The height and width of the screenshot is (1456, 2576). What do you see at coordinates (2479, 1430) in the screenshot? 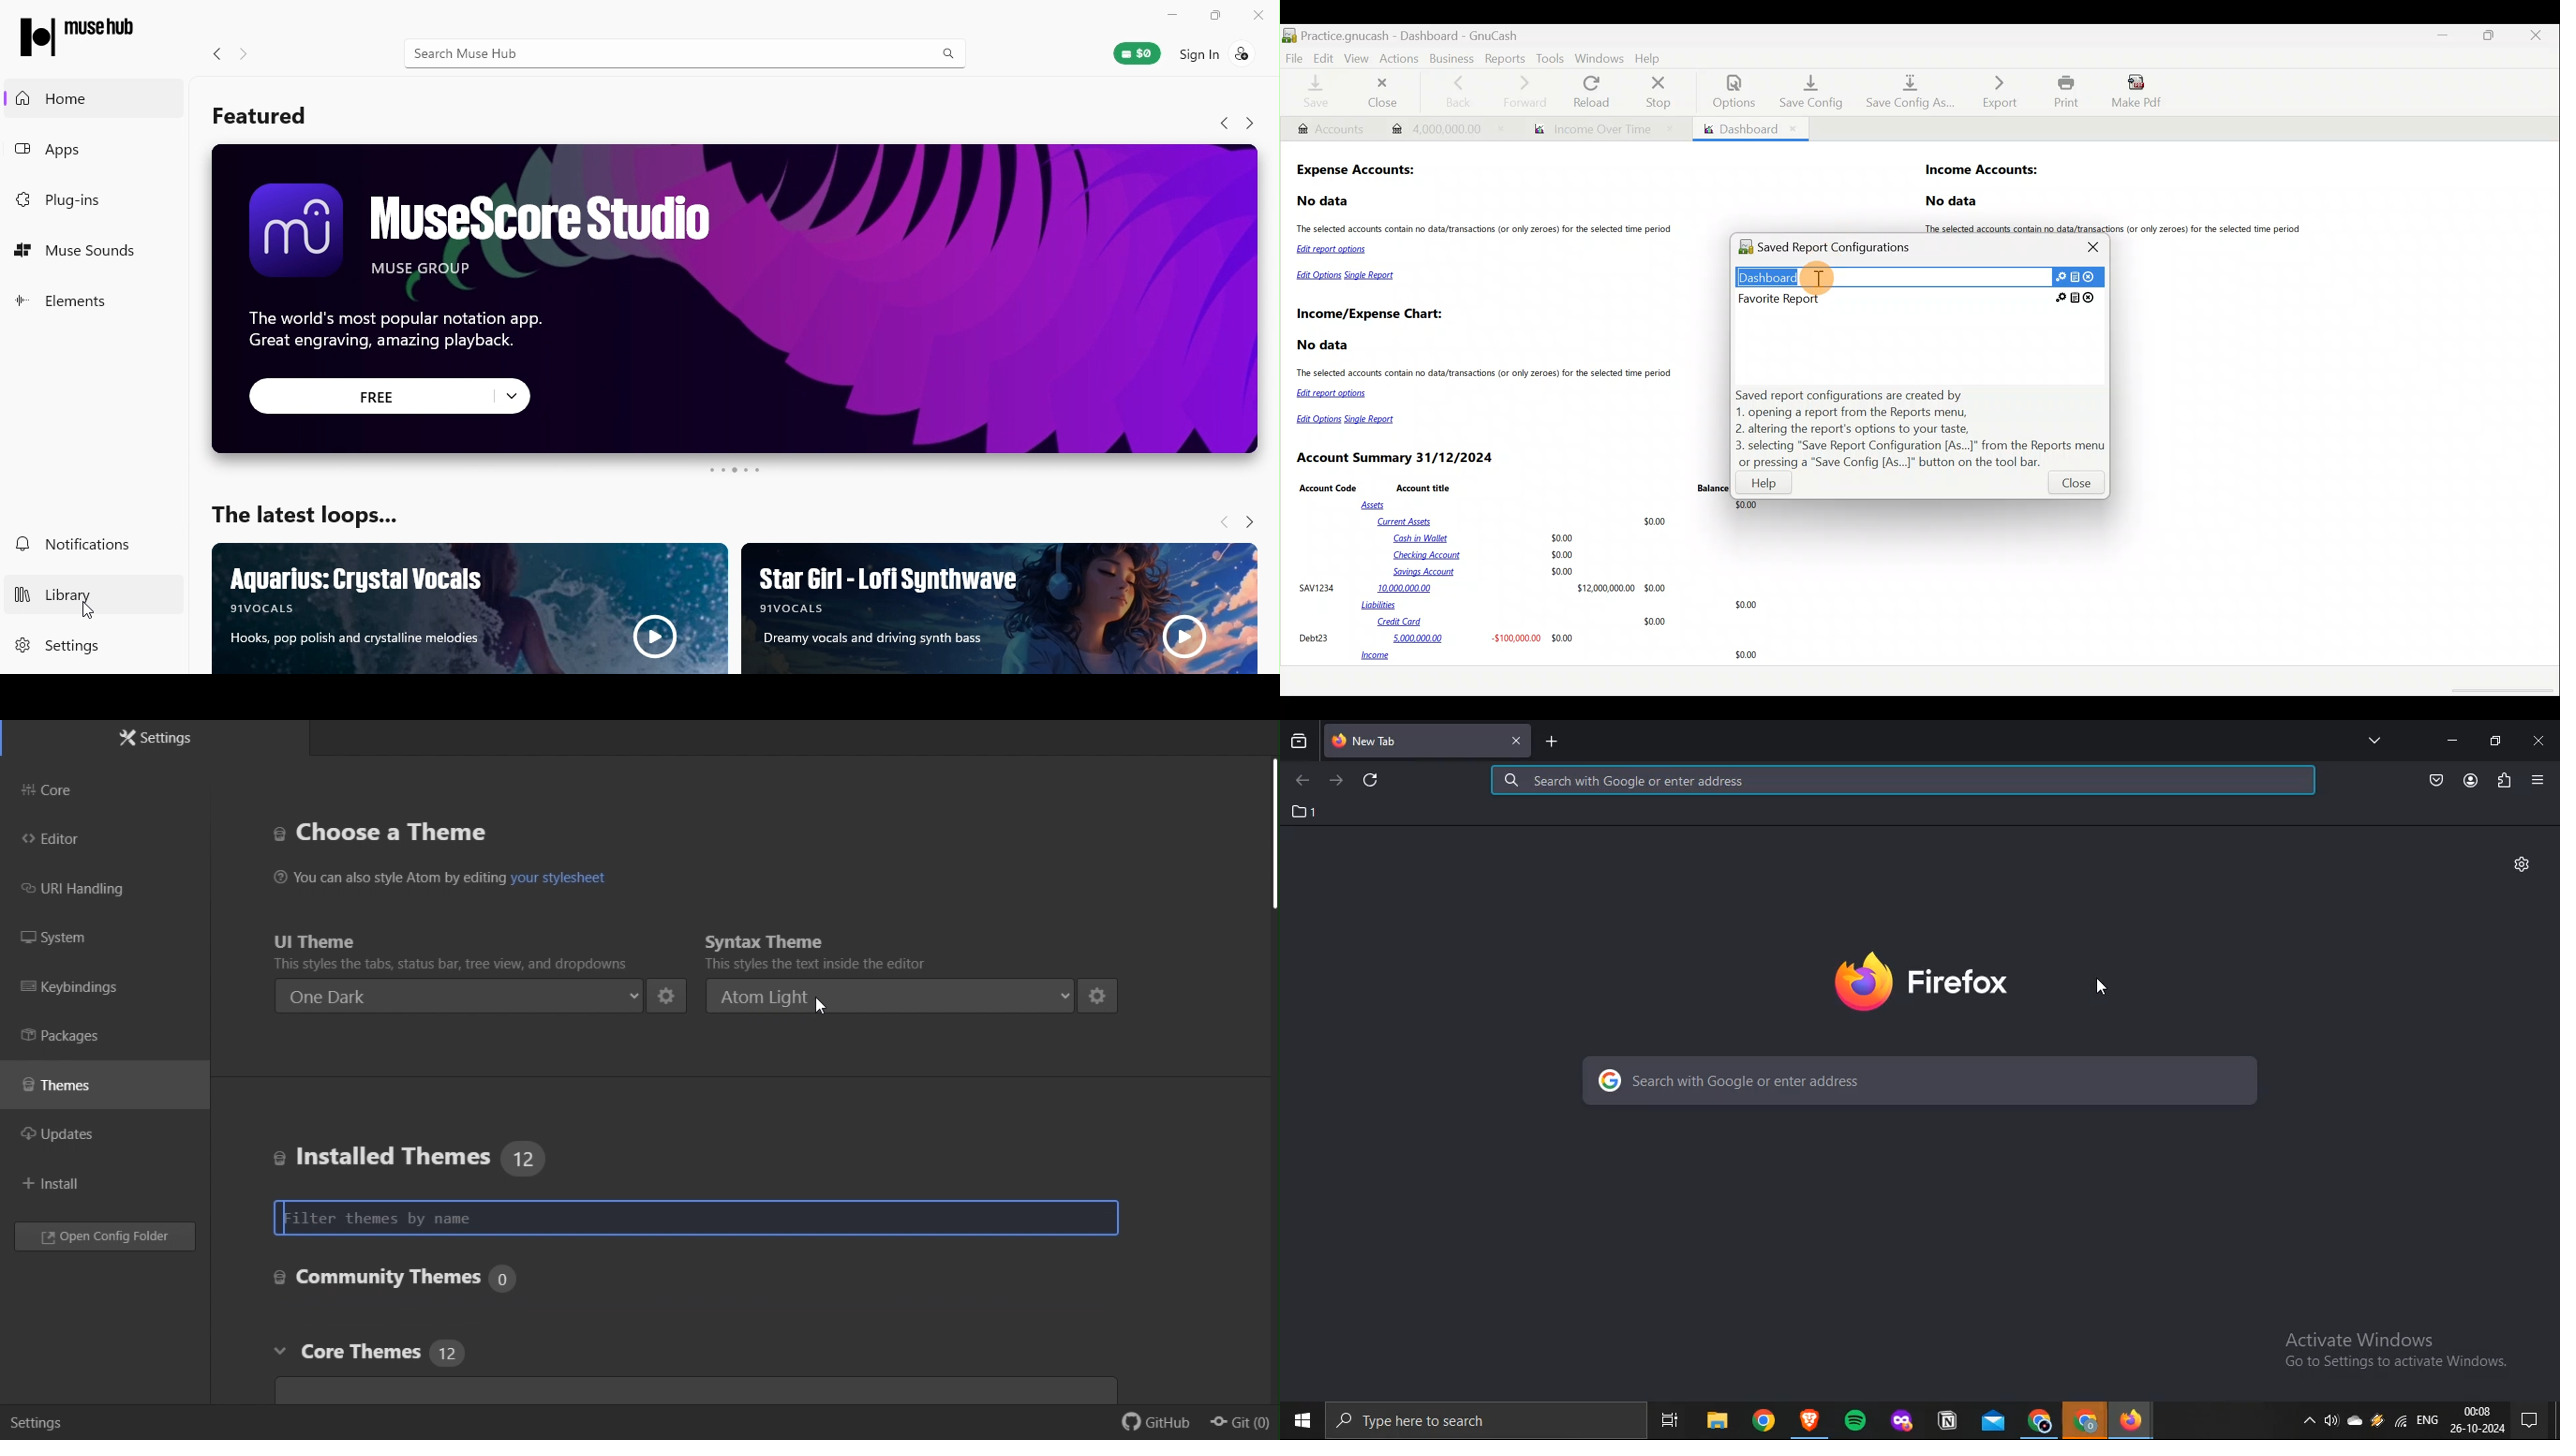
I see `26- 10-2024` at bounding box center [2479, 1430].